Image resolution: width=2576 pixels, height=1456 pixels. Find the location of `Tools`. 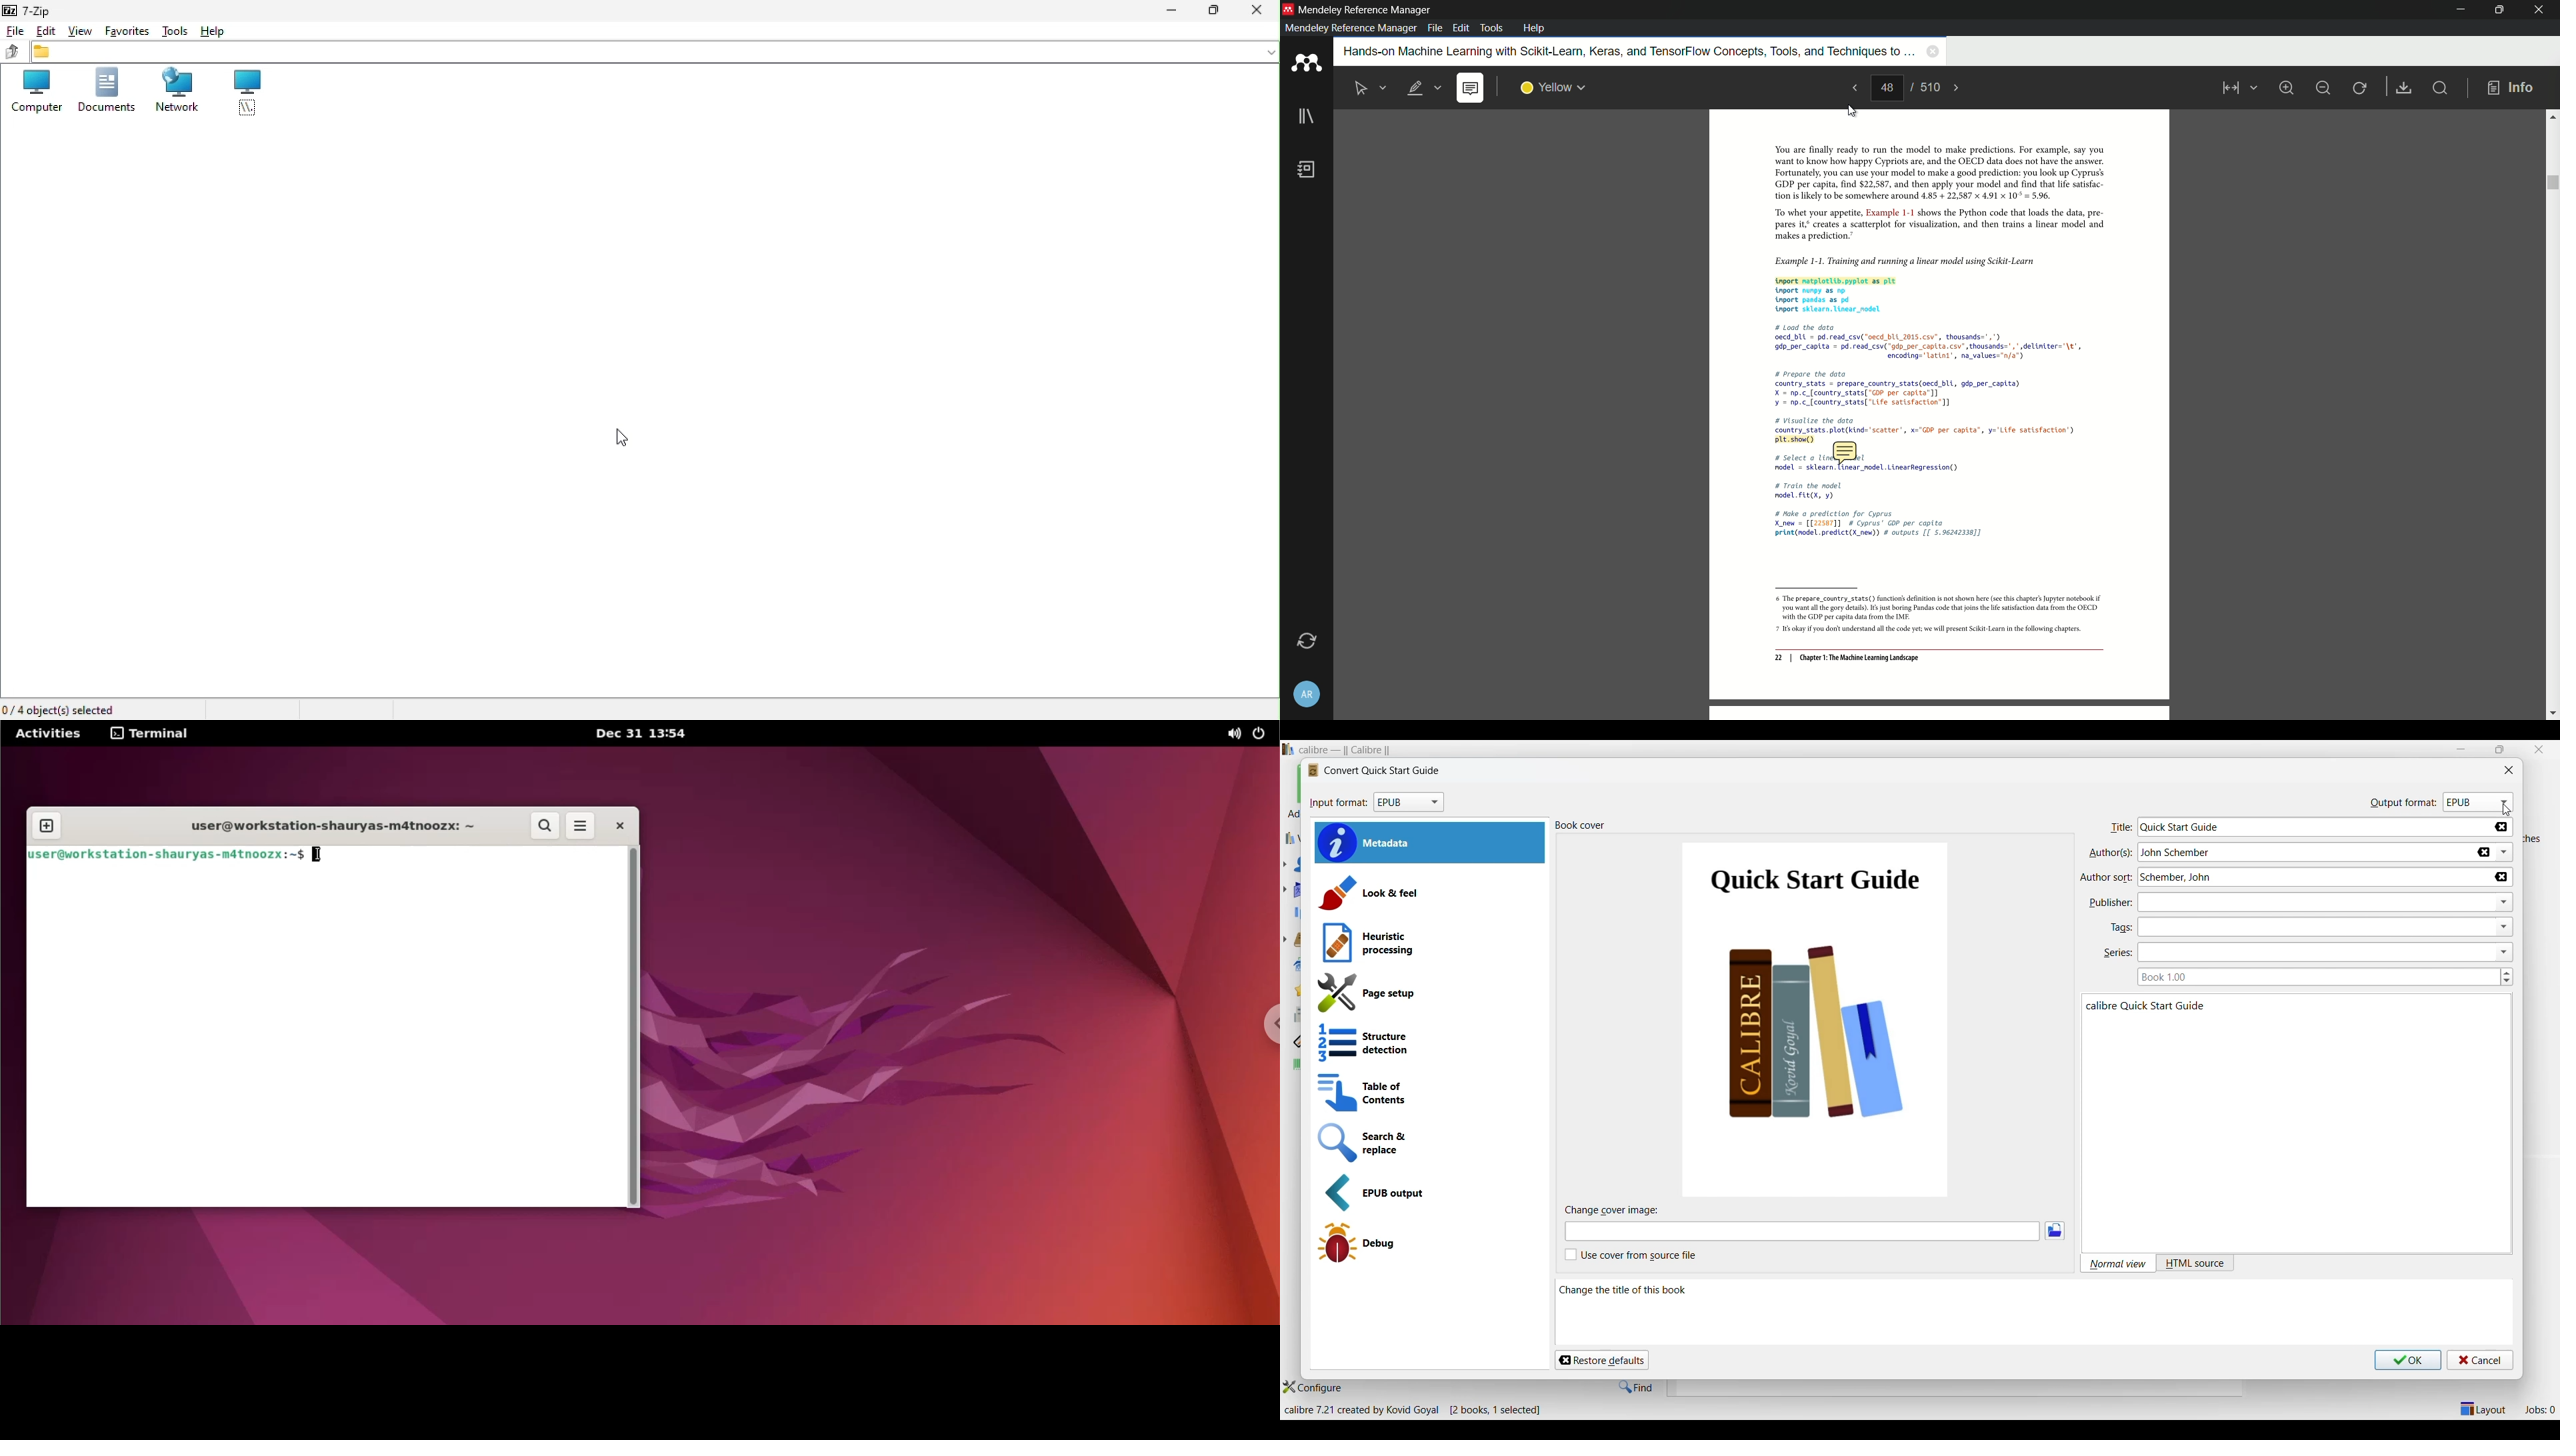

Tools is located at coordinates (176, 30).